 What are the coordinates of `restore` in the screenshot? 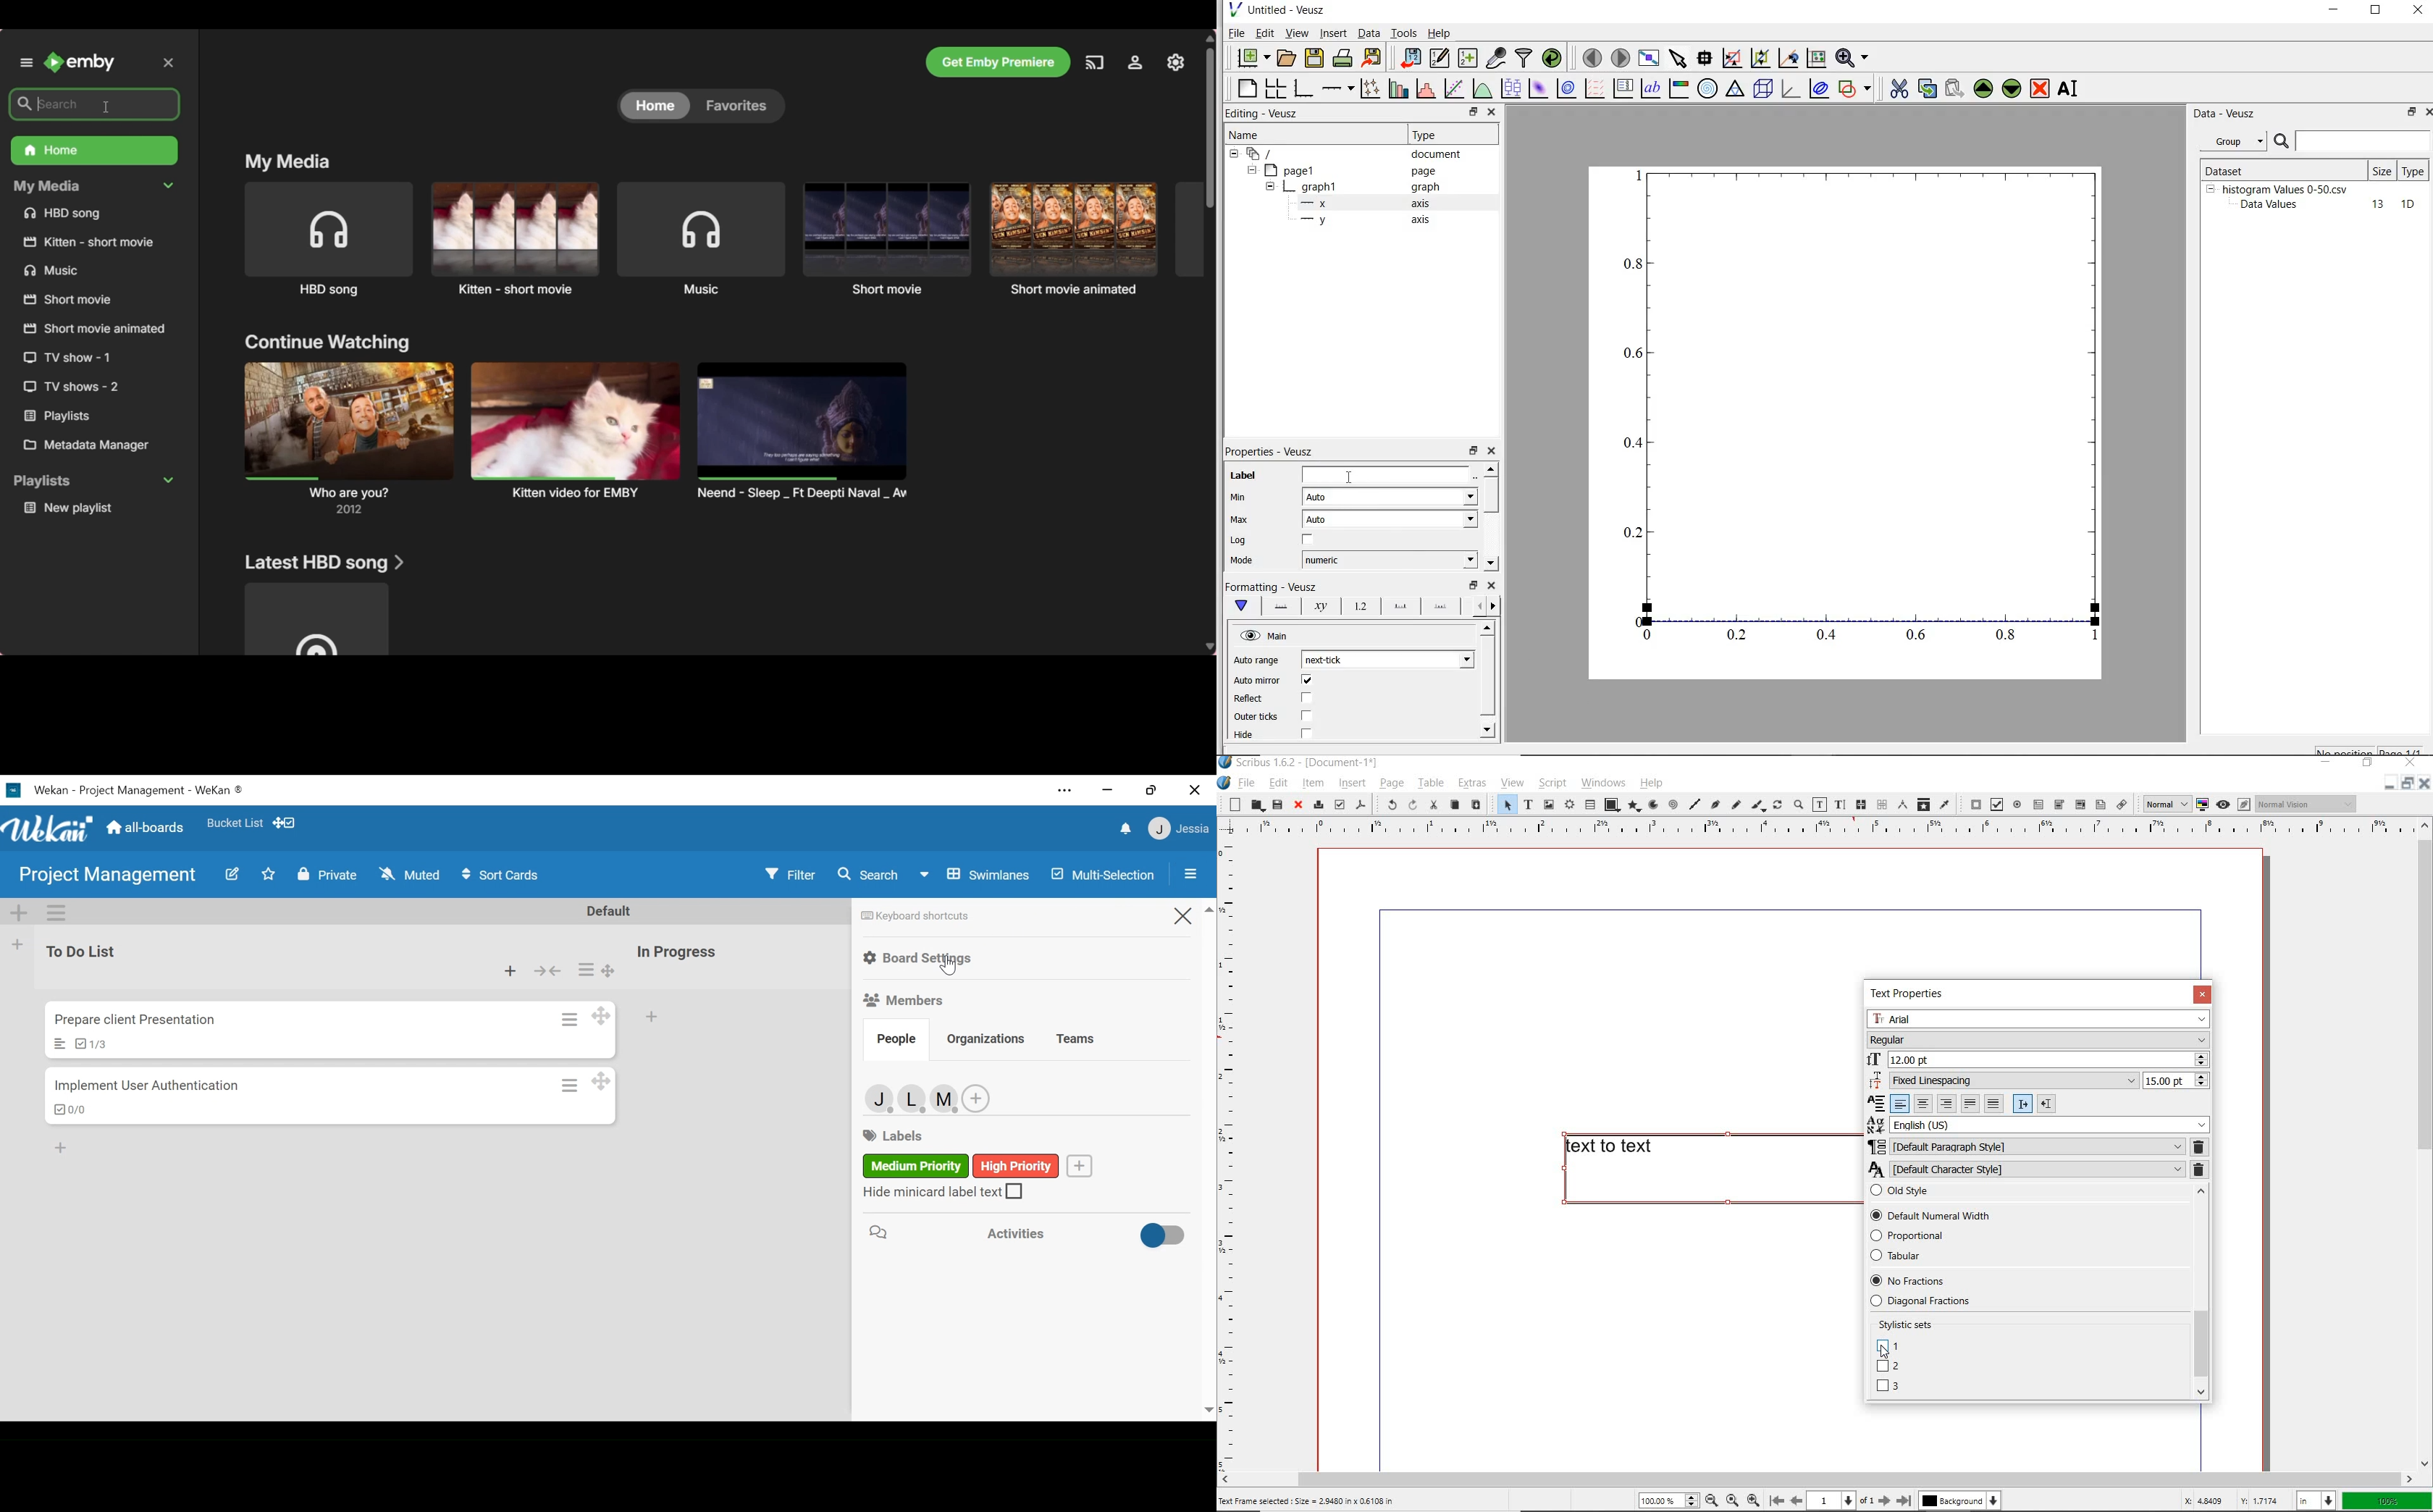 It's located at (1153, 790).